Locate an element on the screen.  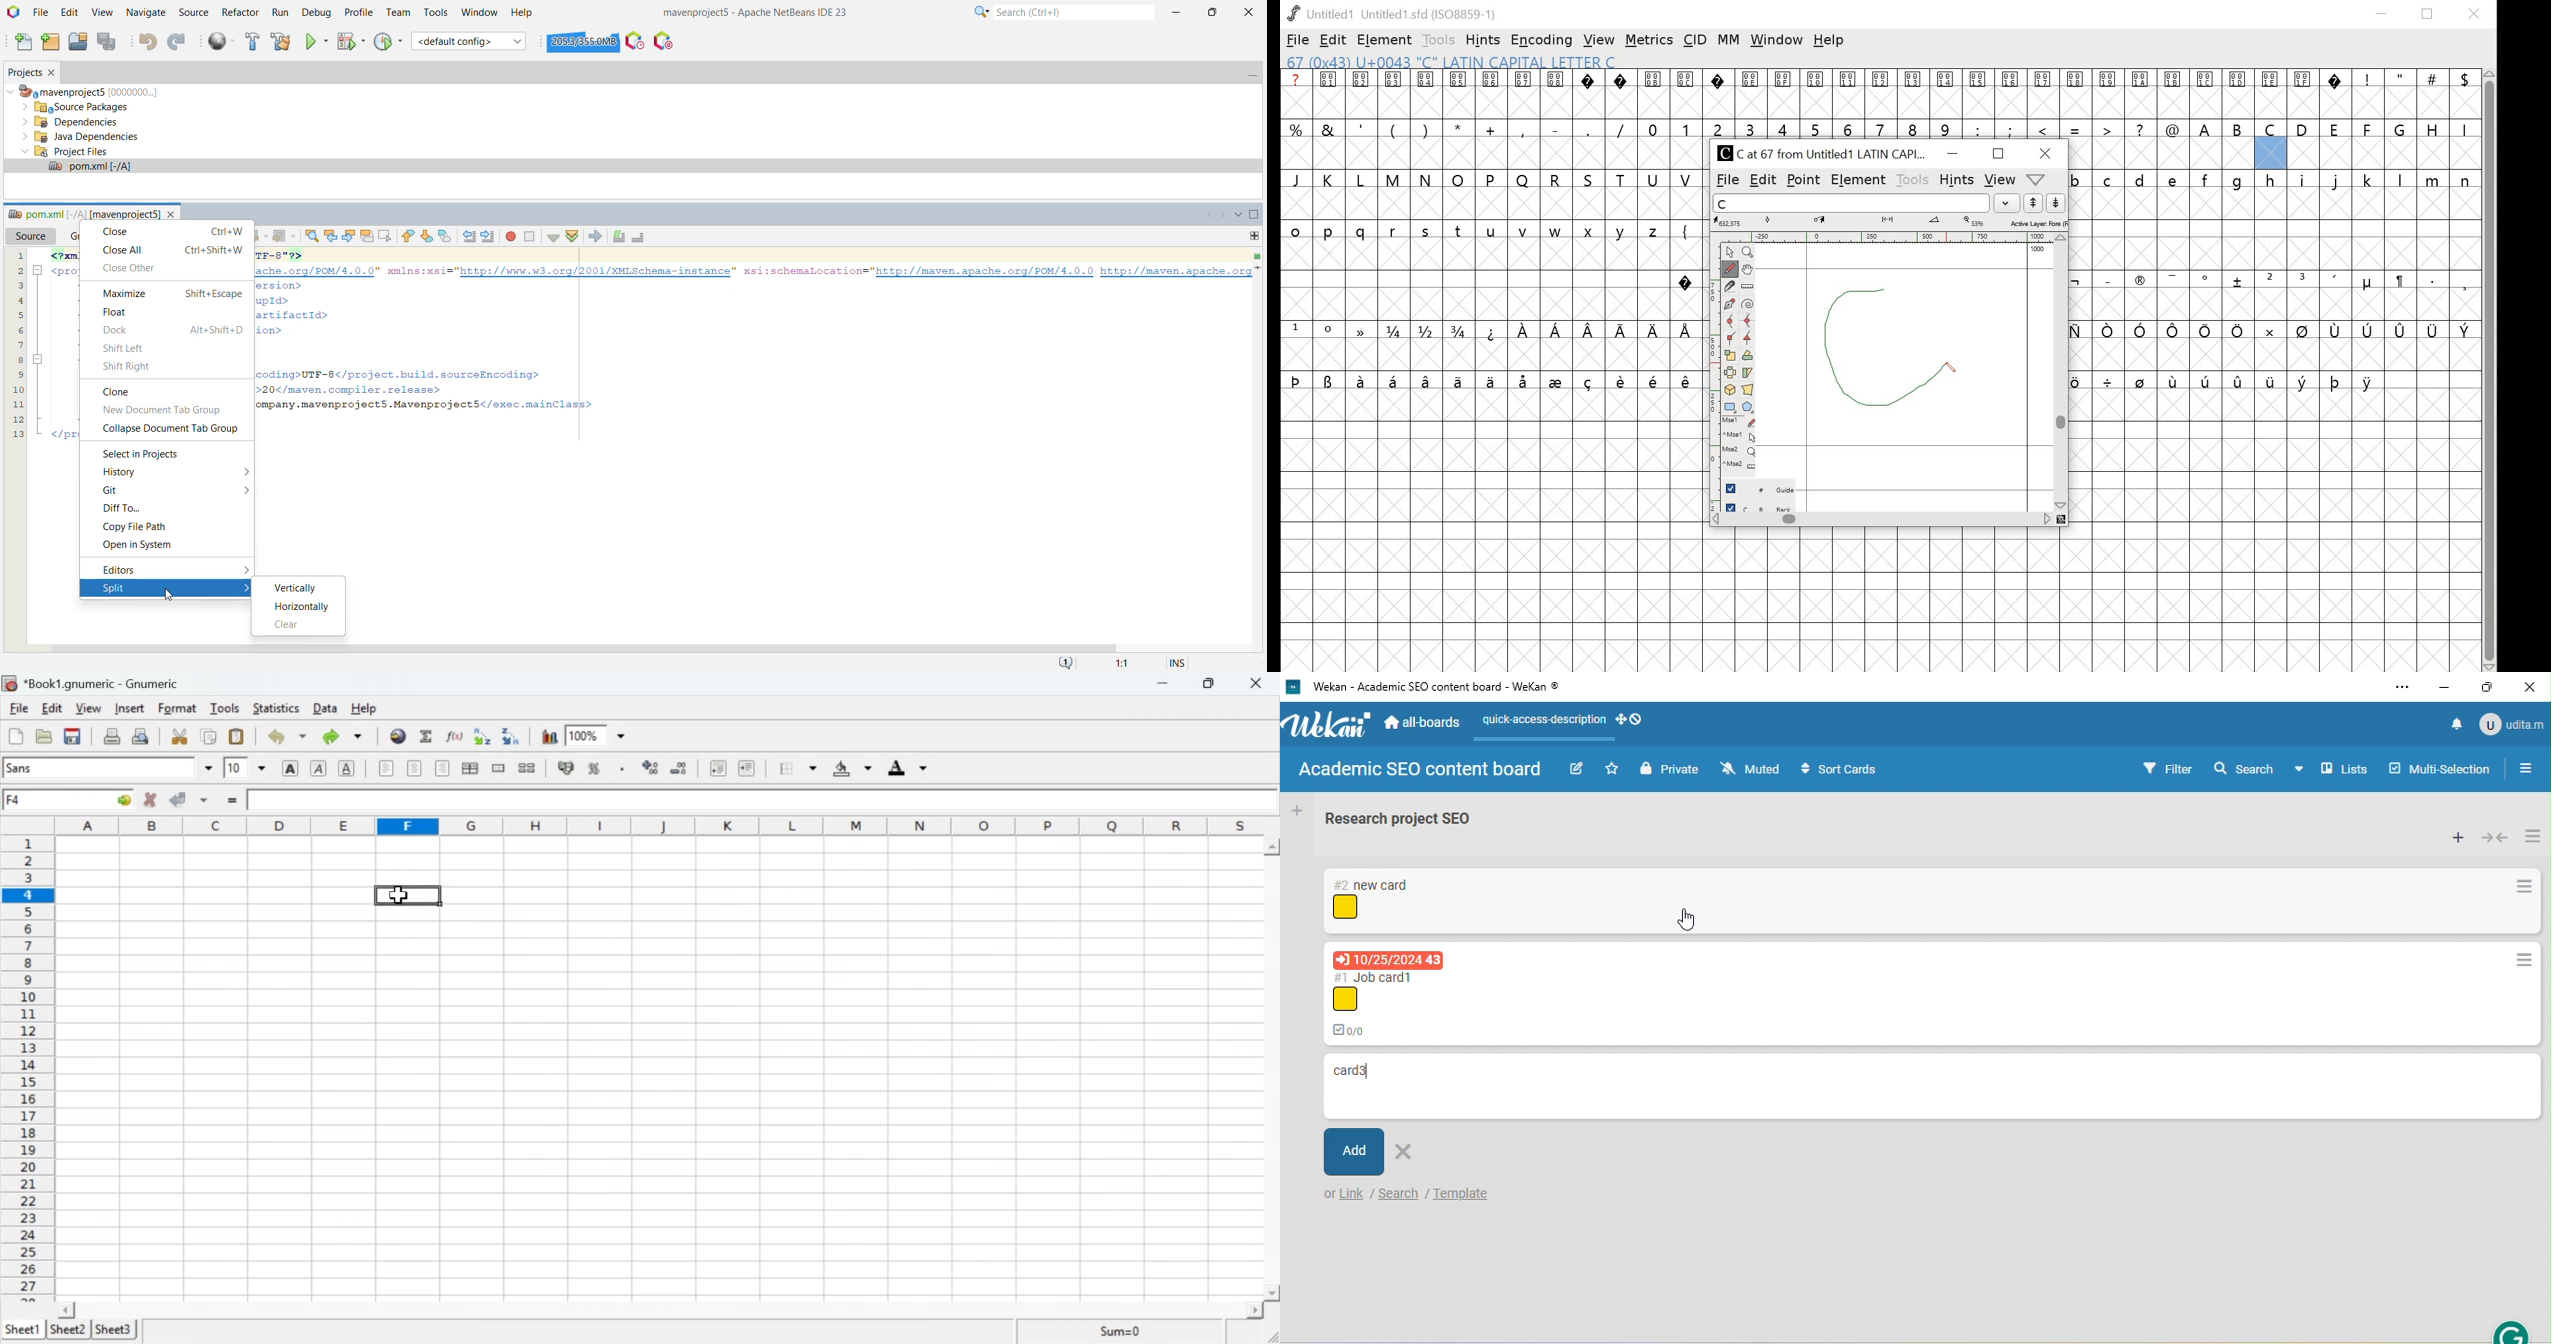
Untitled1 Untitled 1.sfd (IS08859-1) is located at coordinates (1394, 13).